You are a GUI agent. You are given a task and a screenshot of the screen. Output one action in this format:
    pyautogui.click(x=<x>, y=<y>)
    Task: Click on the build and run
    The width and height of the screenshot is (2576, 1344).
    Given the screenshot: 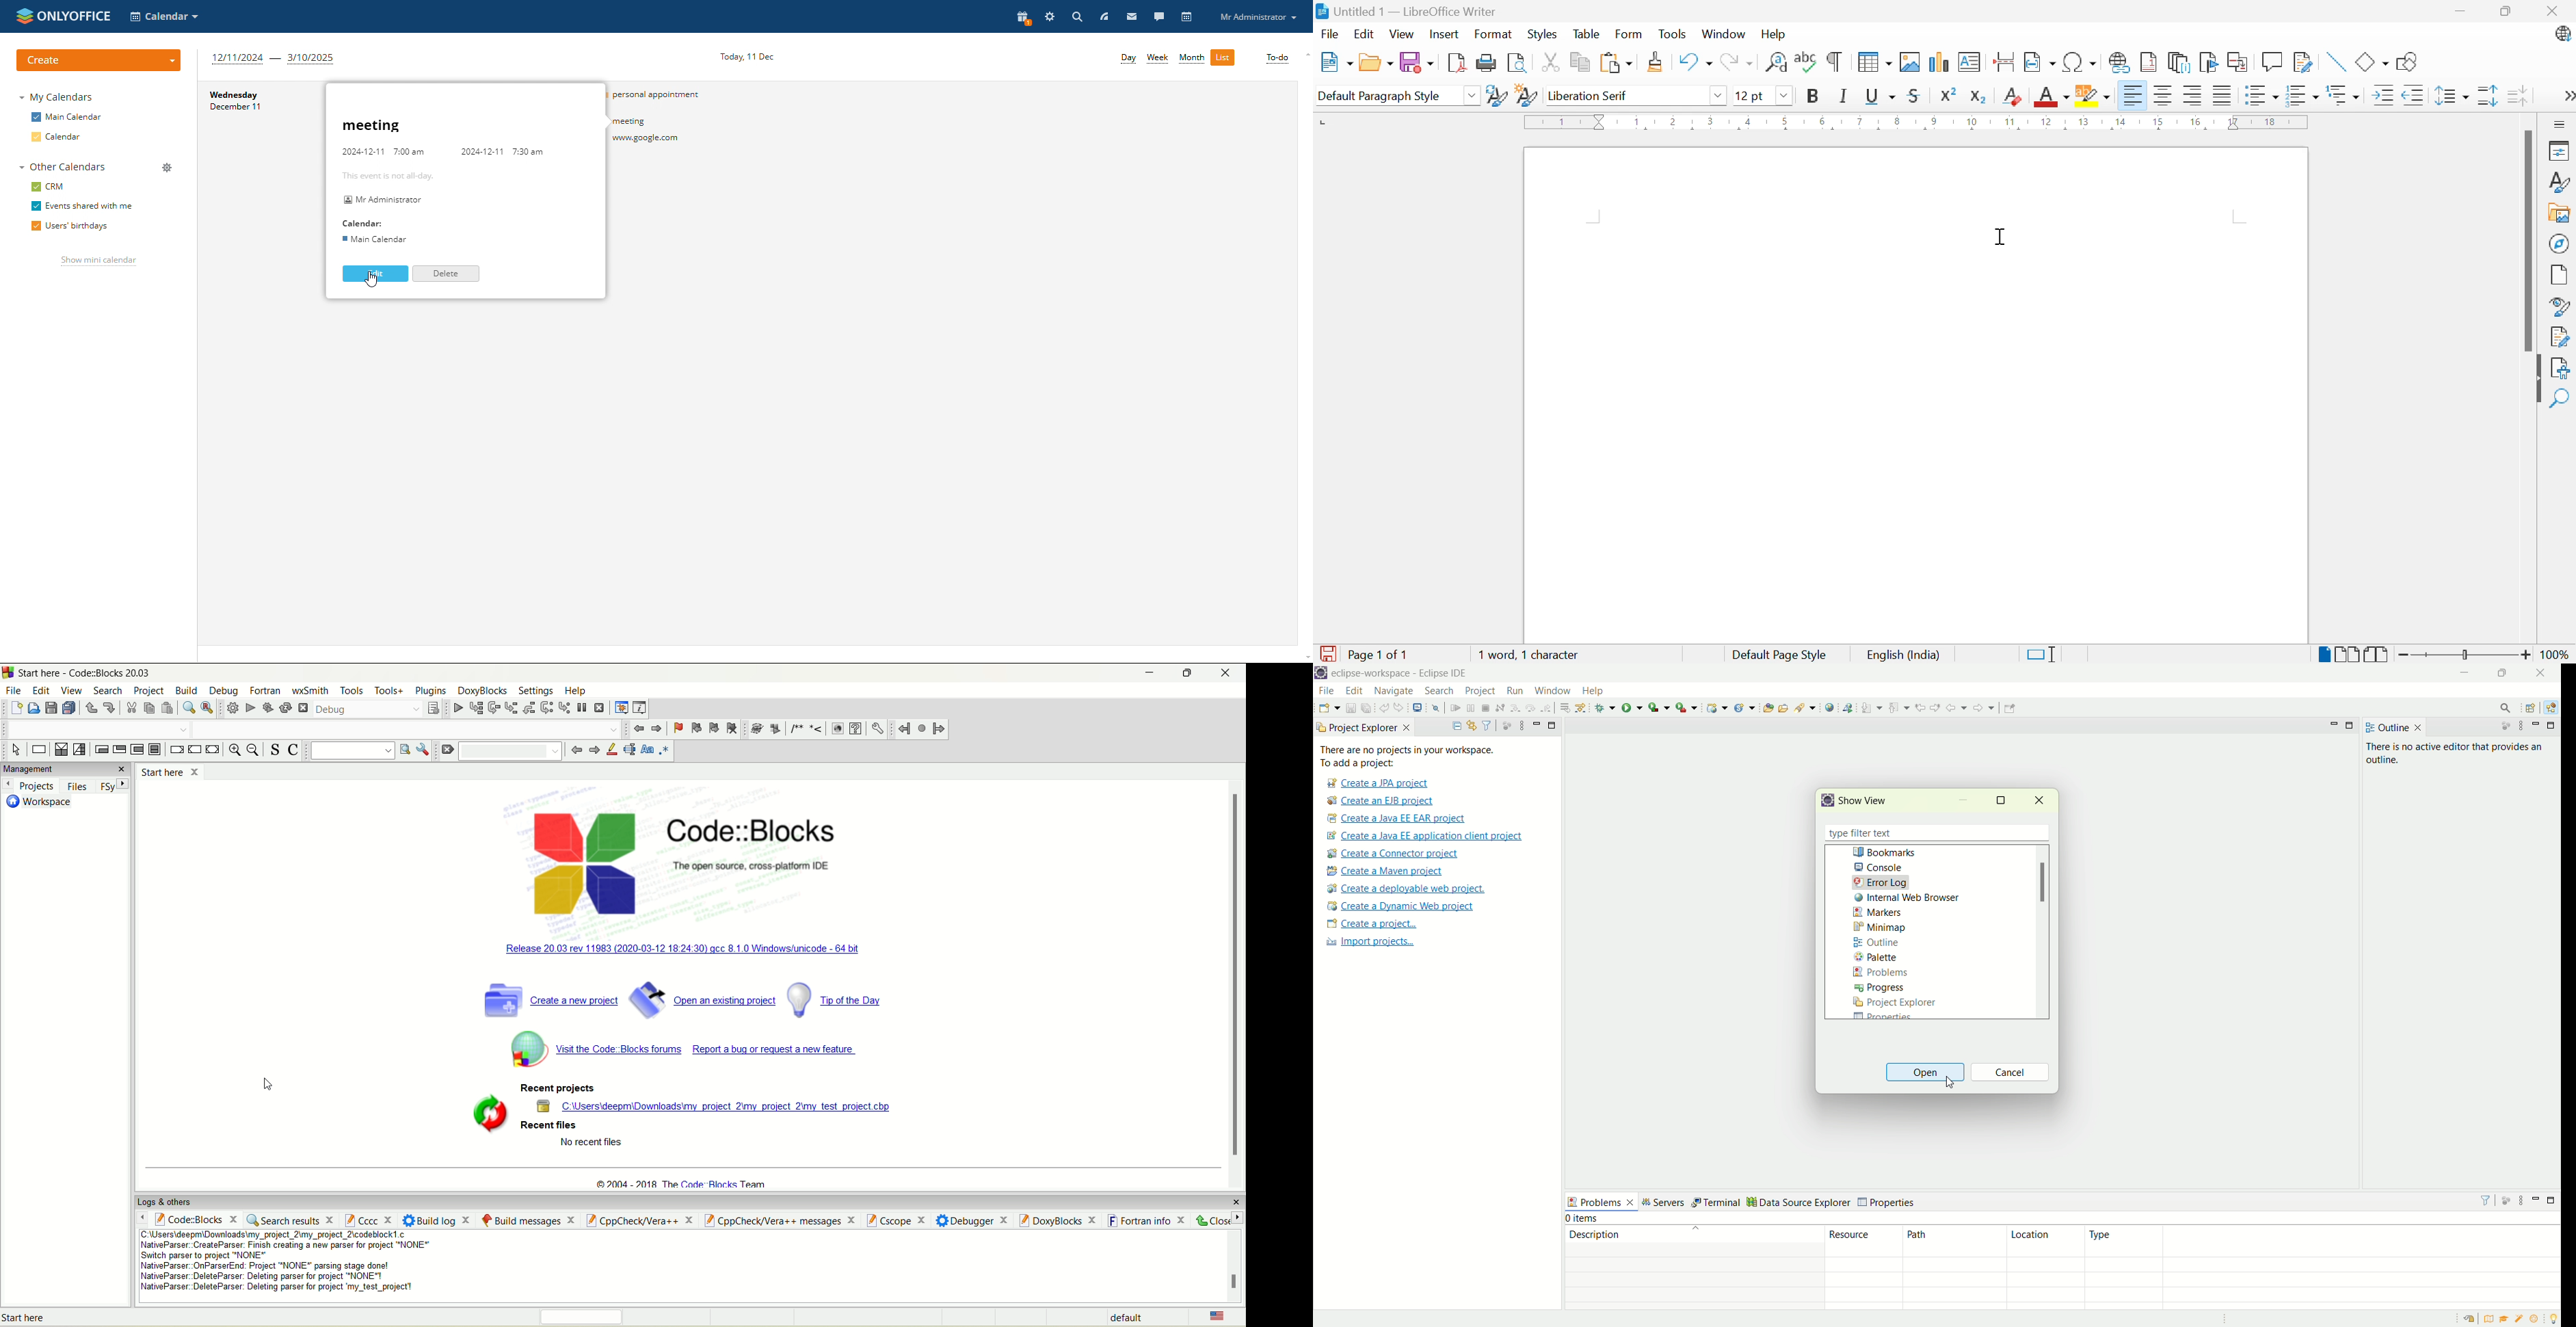 What is the action you would take?
    pyautogui.click(x=267, y=706)
    